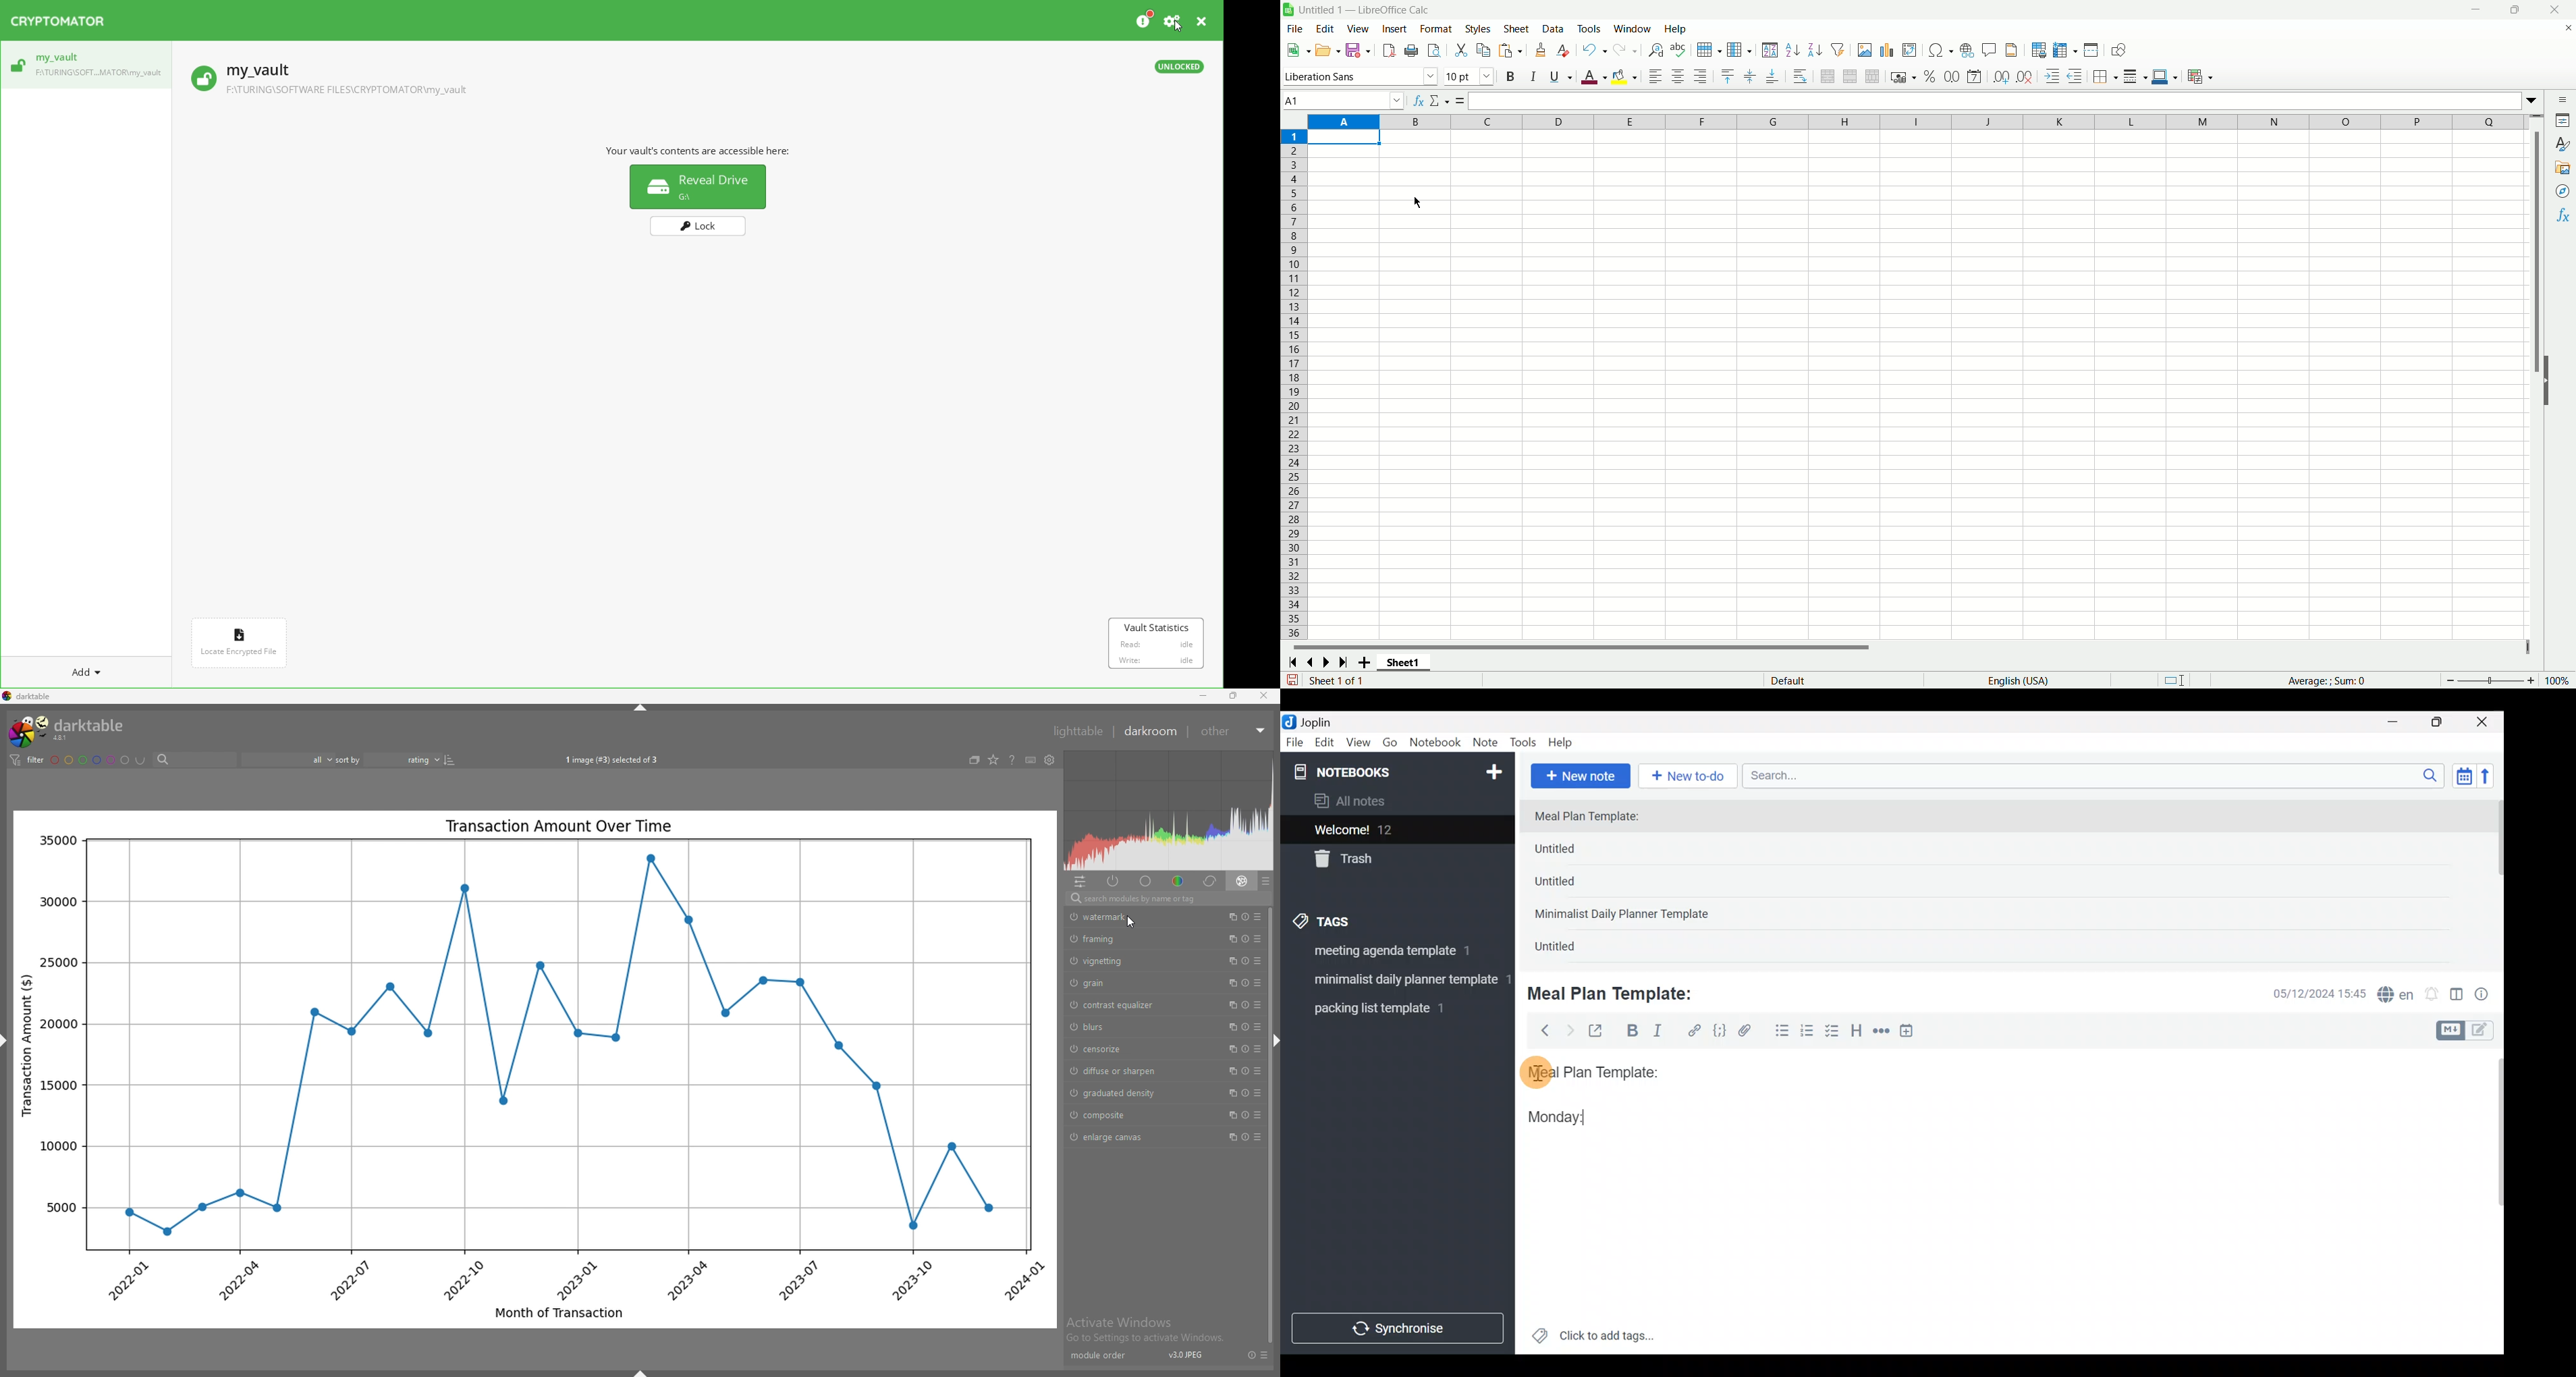  Describe the element at coordinates (1803, 76) in the screenshot. I see `wrap text` at that location.